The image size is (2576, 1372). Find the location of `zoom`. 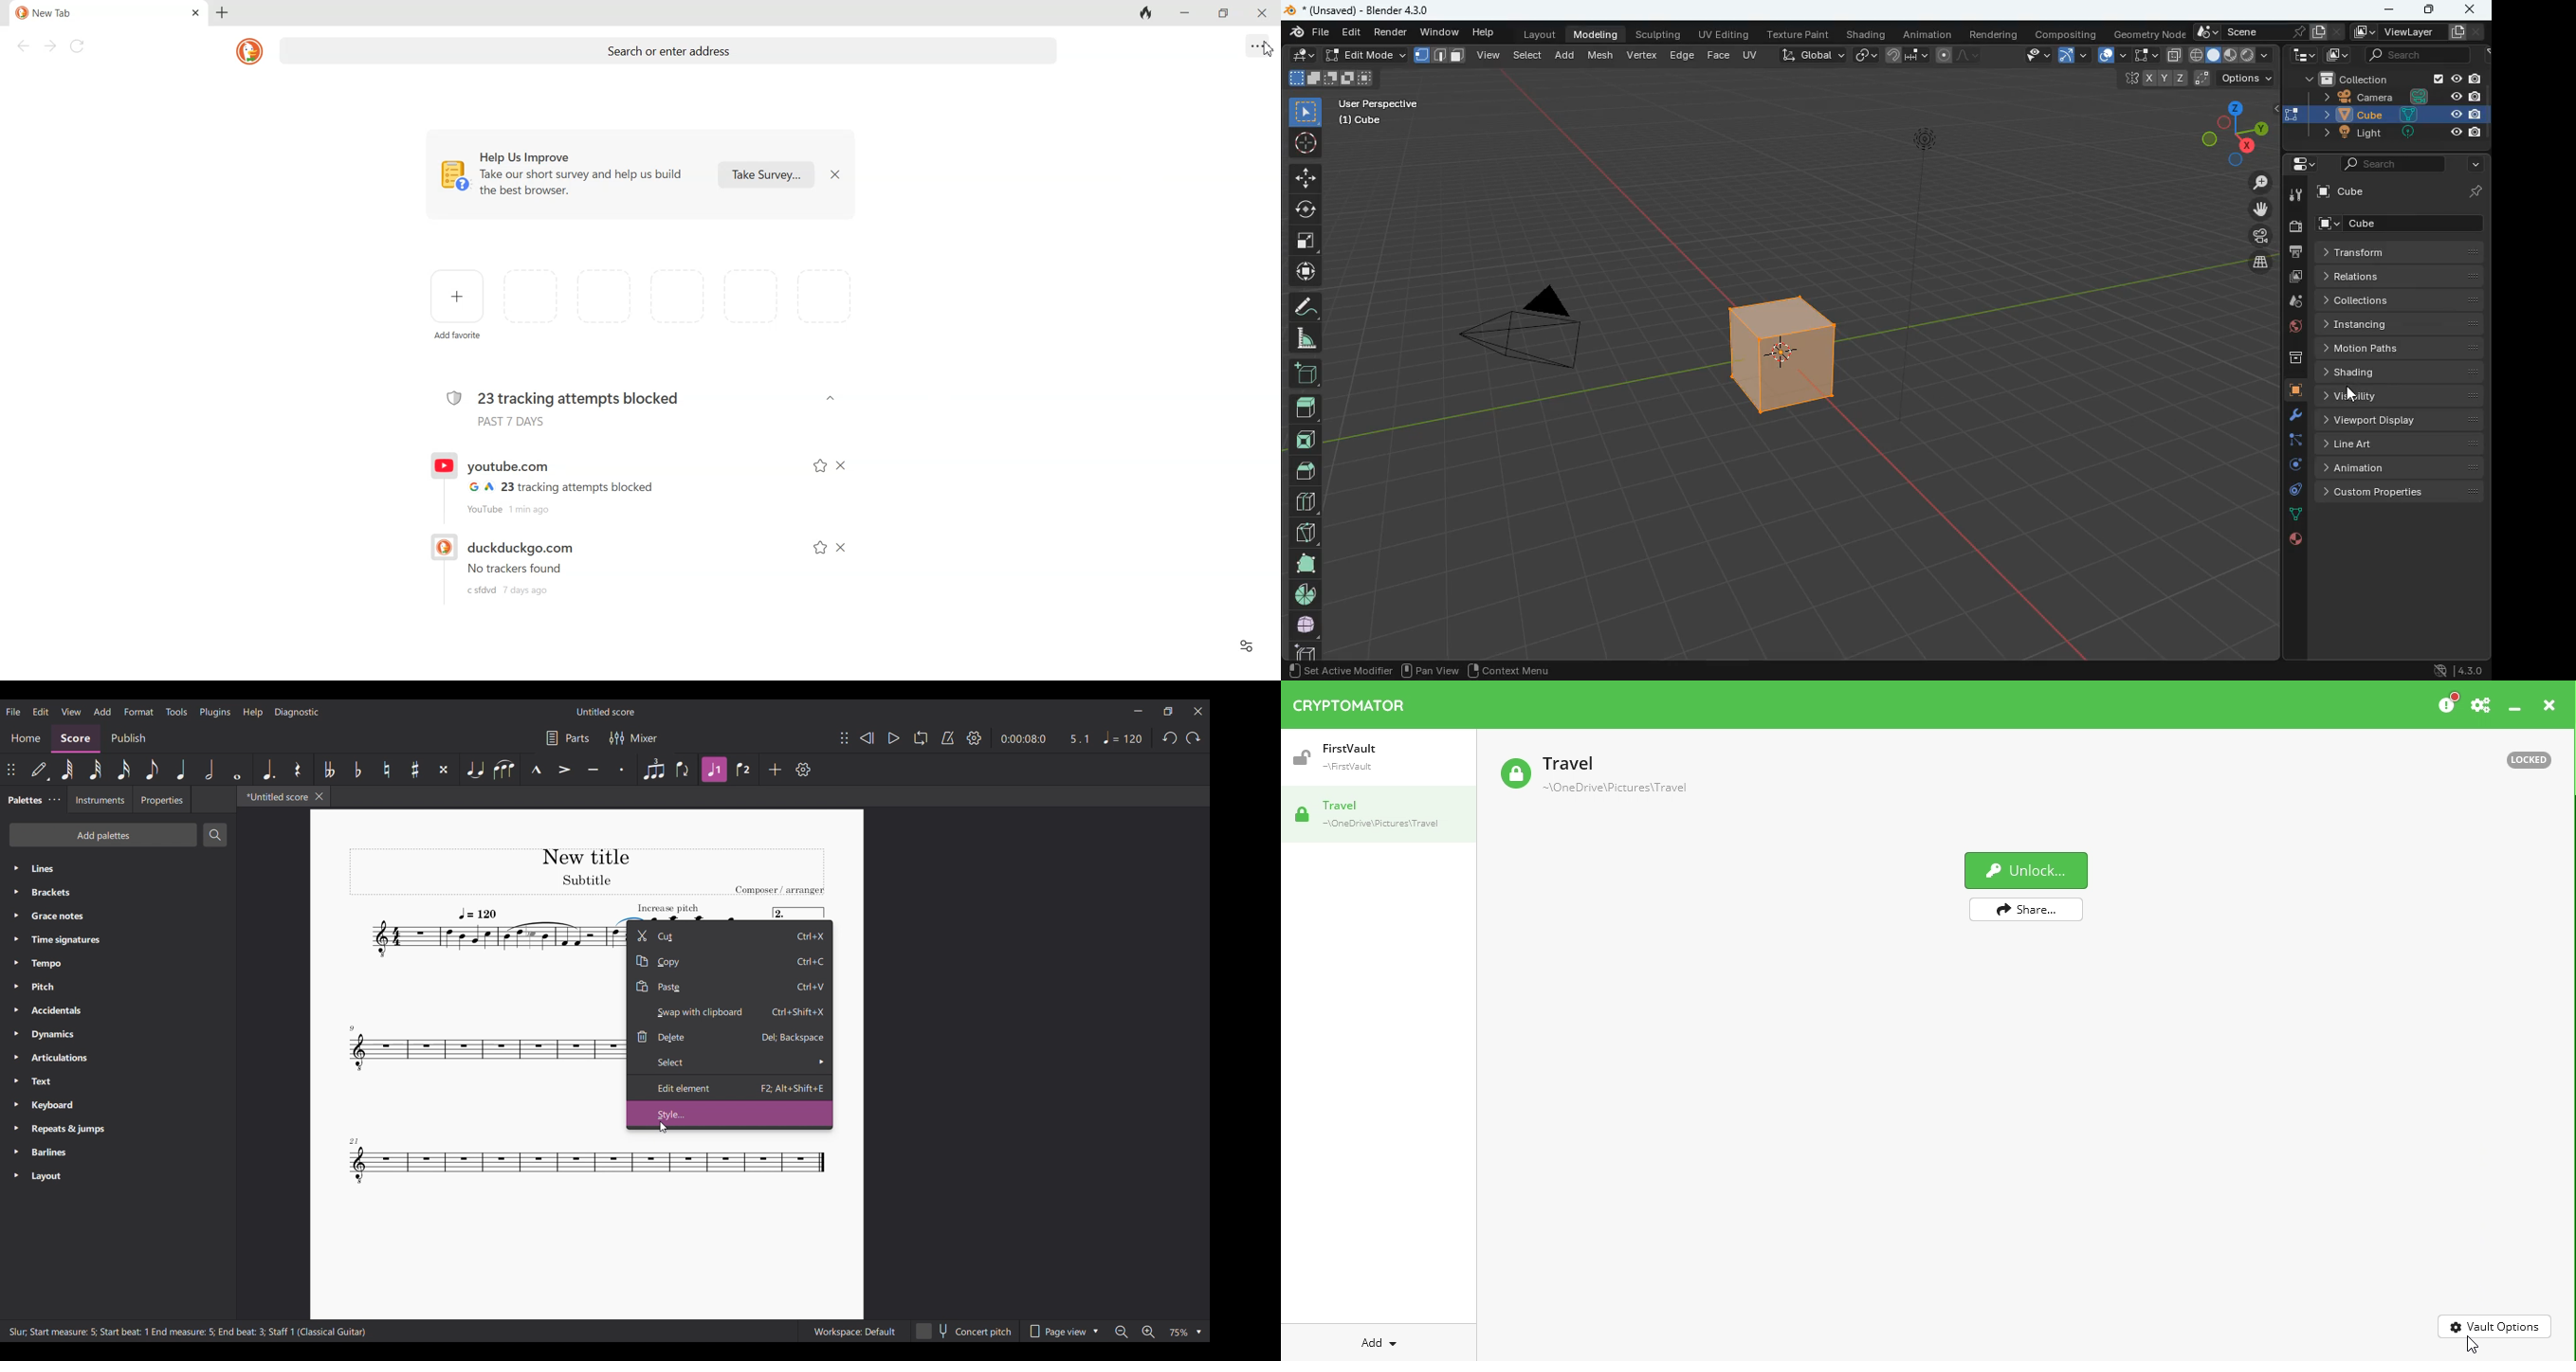

zoom is located at coordinates (2259, 182).